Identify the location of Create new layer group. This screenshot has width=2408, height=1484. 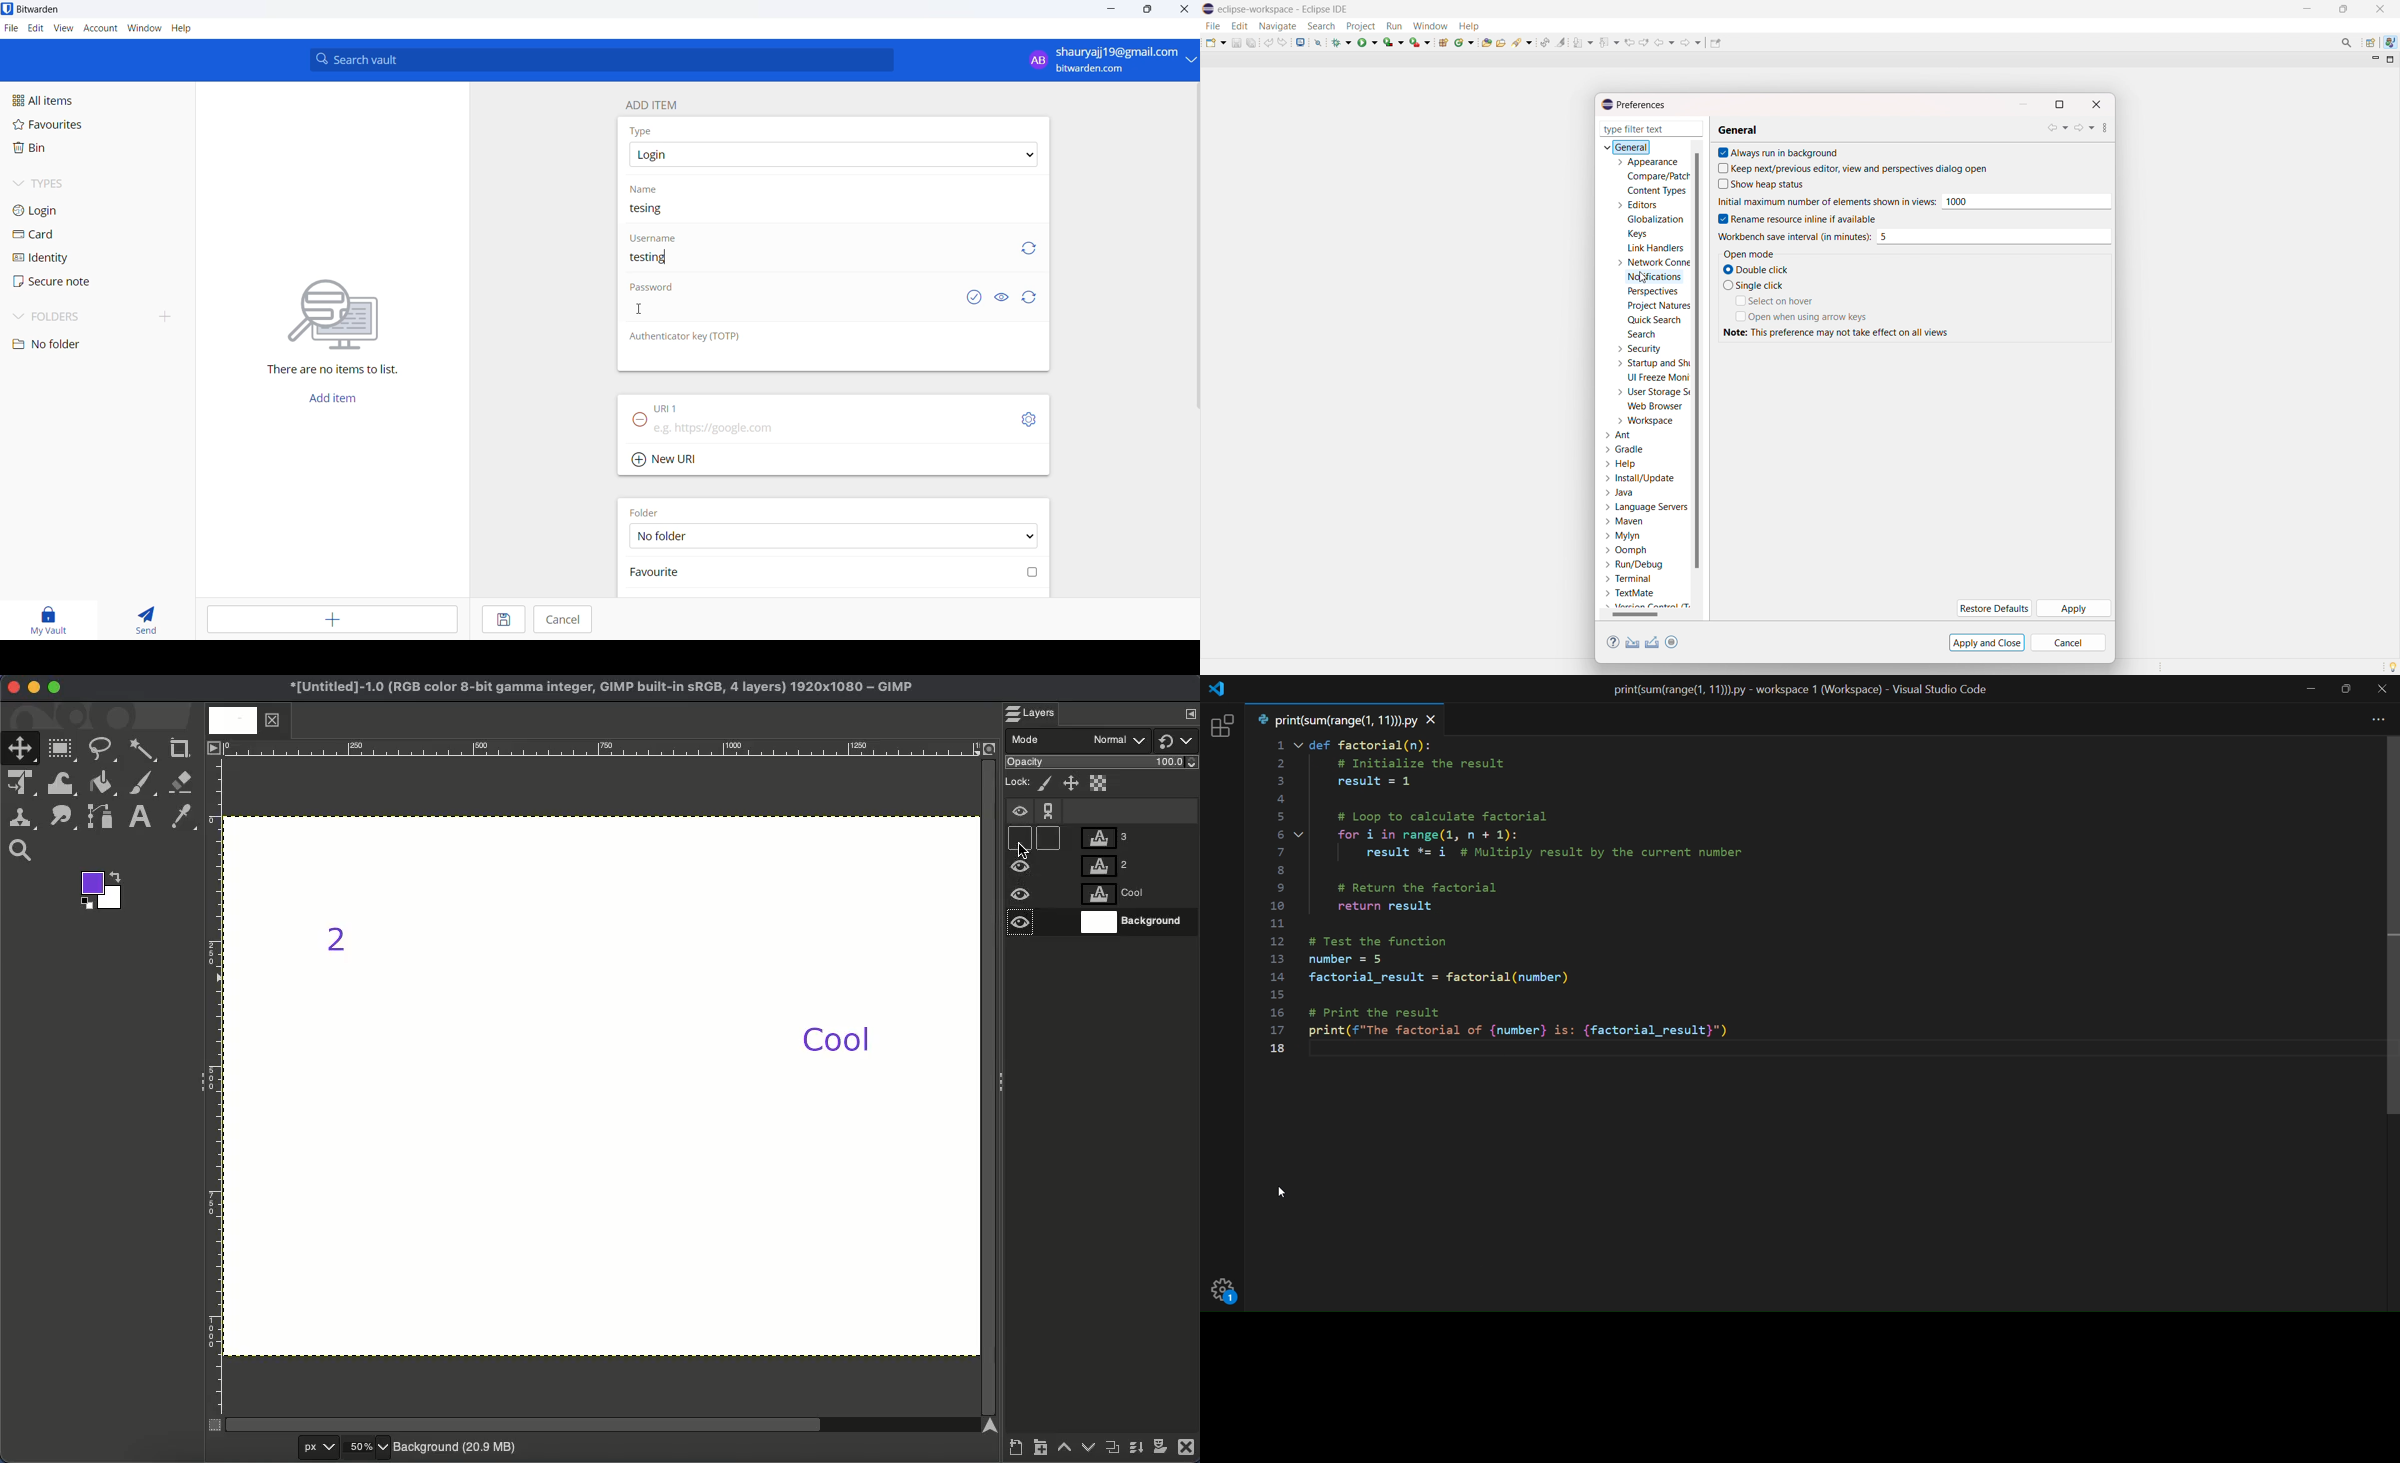
(1041, 1451).